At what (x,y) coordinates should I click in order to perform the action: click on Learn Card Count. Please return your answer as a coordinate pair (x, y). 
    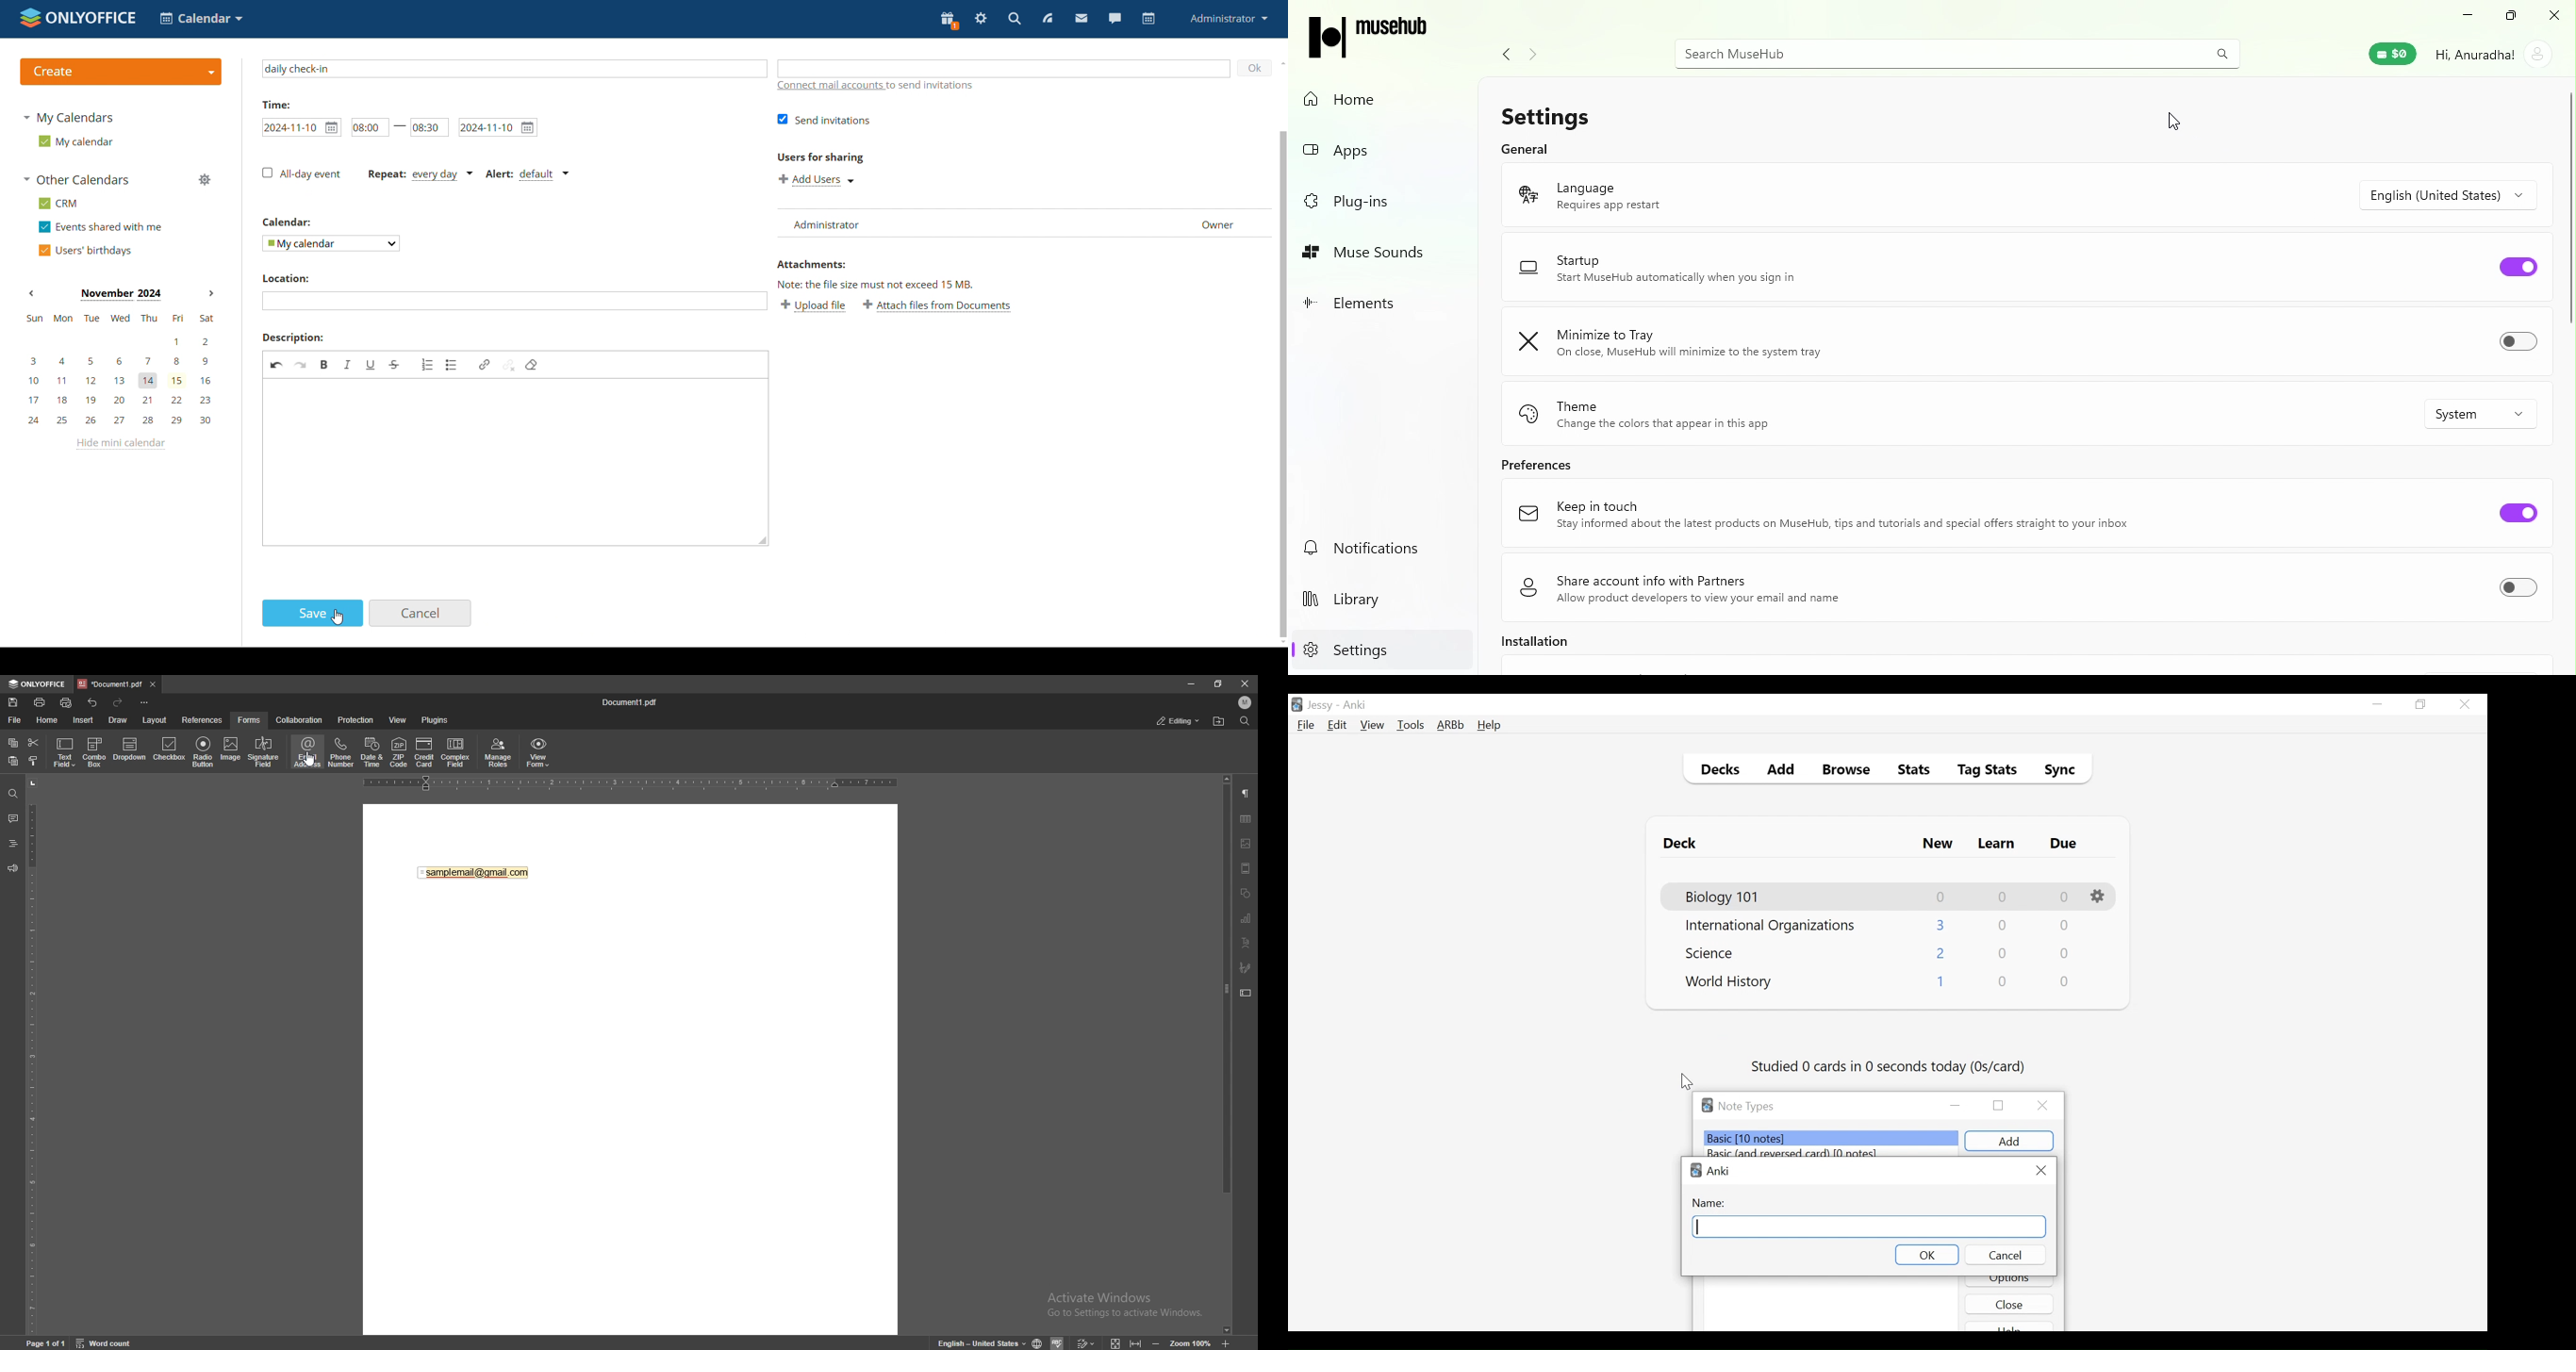
    Looking at the image, I should click on (2002, 897).